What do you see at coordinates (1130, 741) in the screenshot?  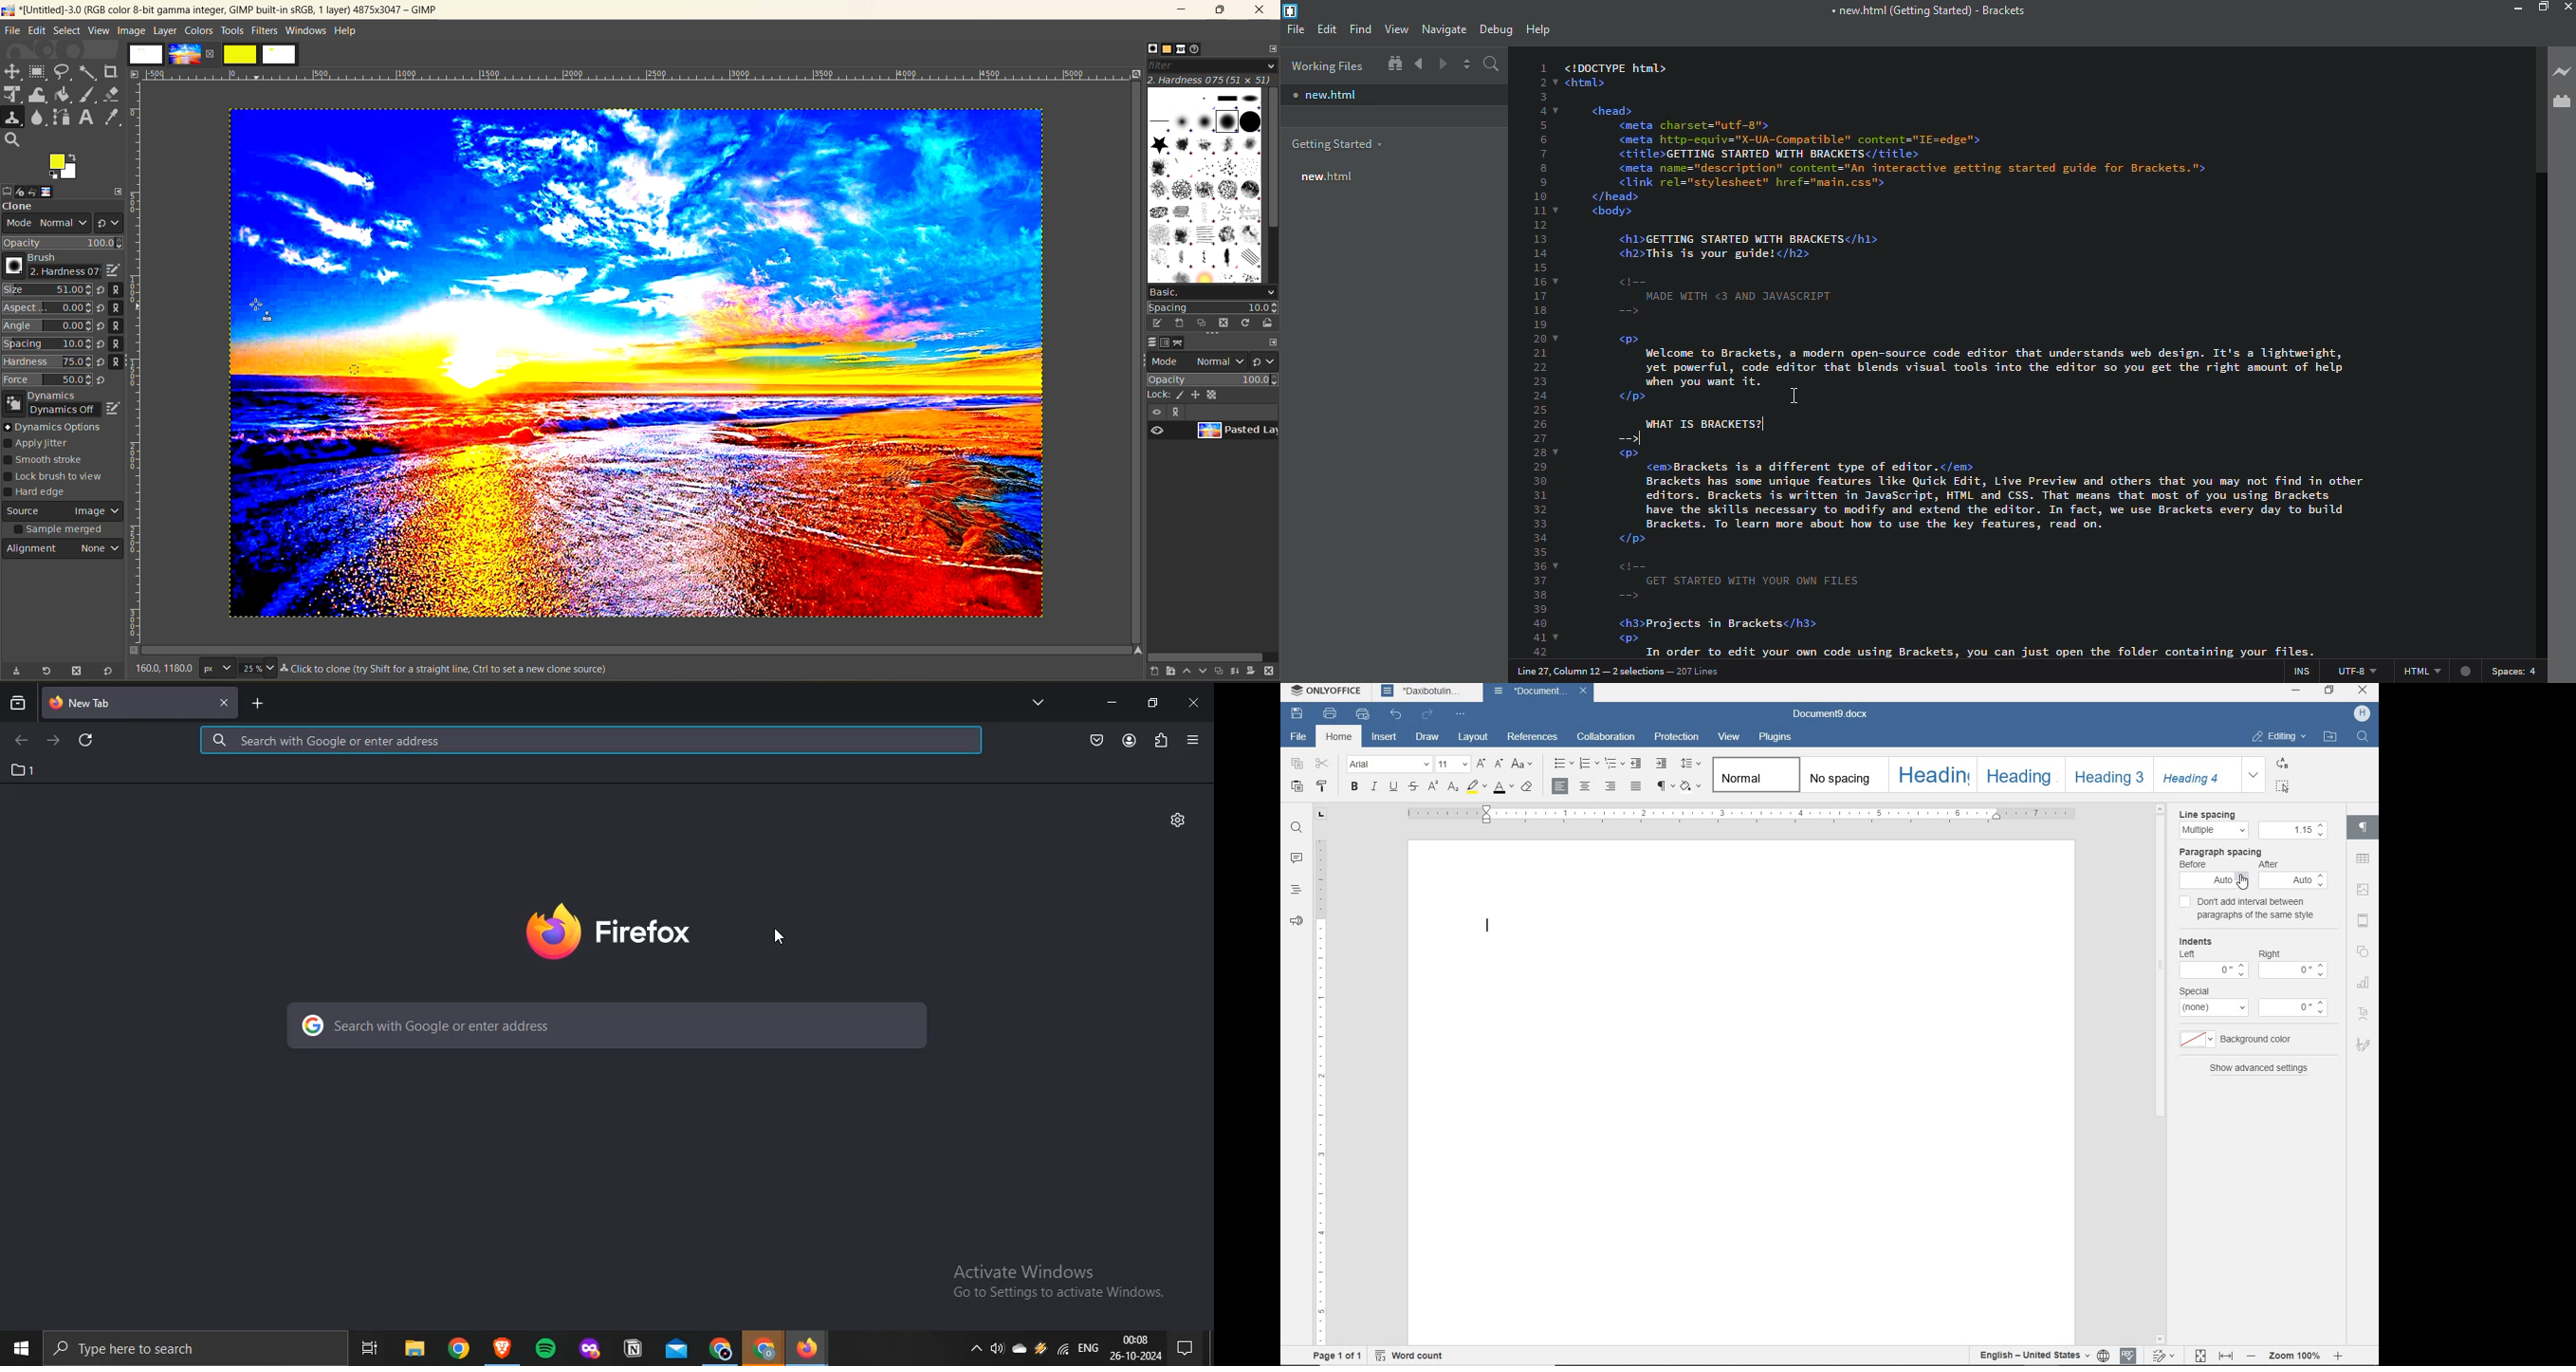 I see `account` at bounding box center [1130, 741].